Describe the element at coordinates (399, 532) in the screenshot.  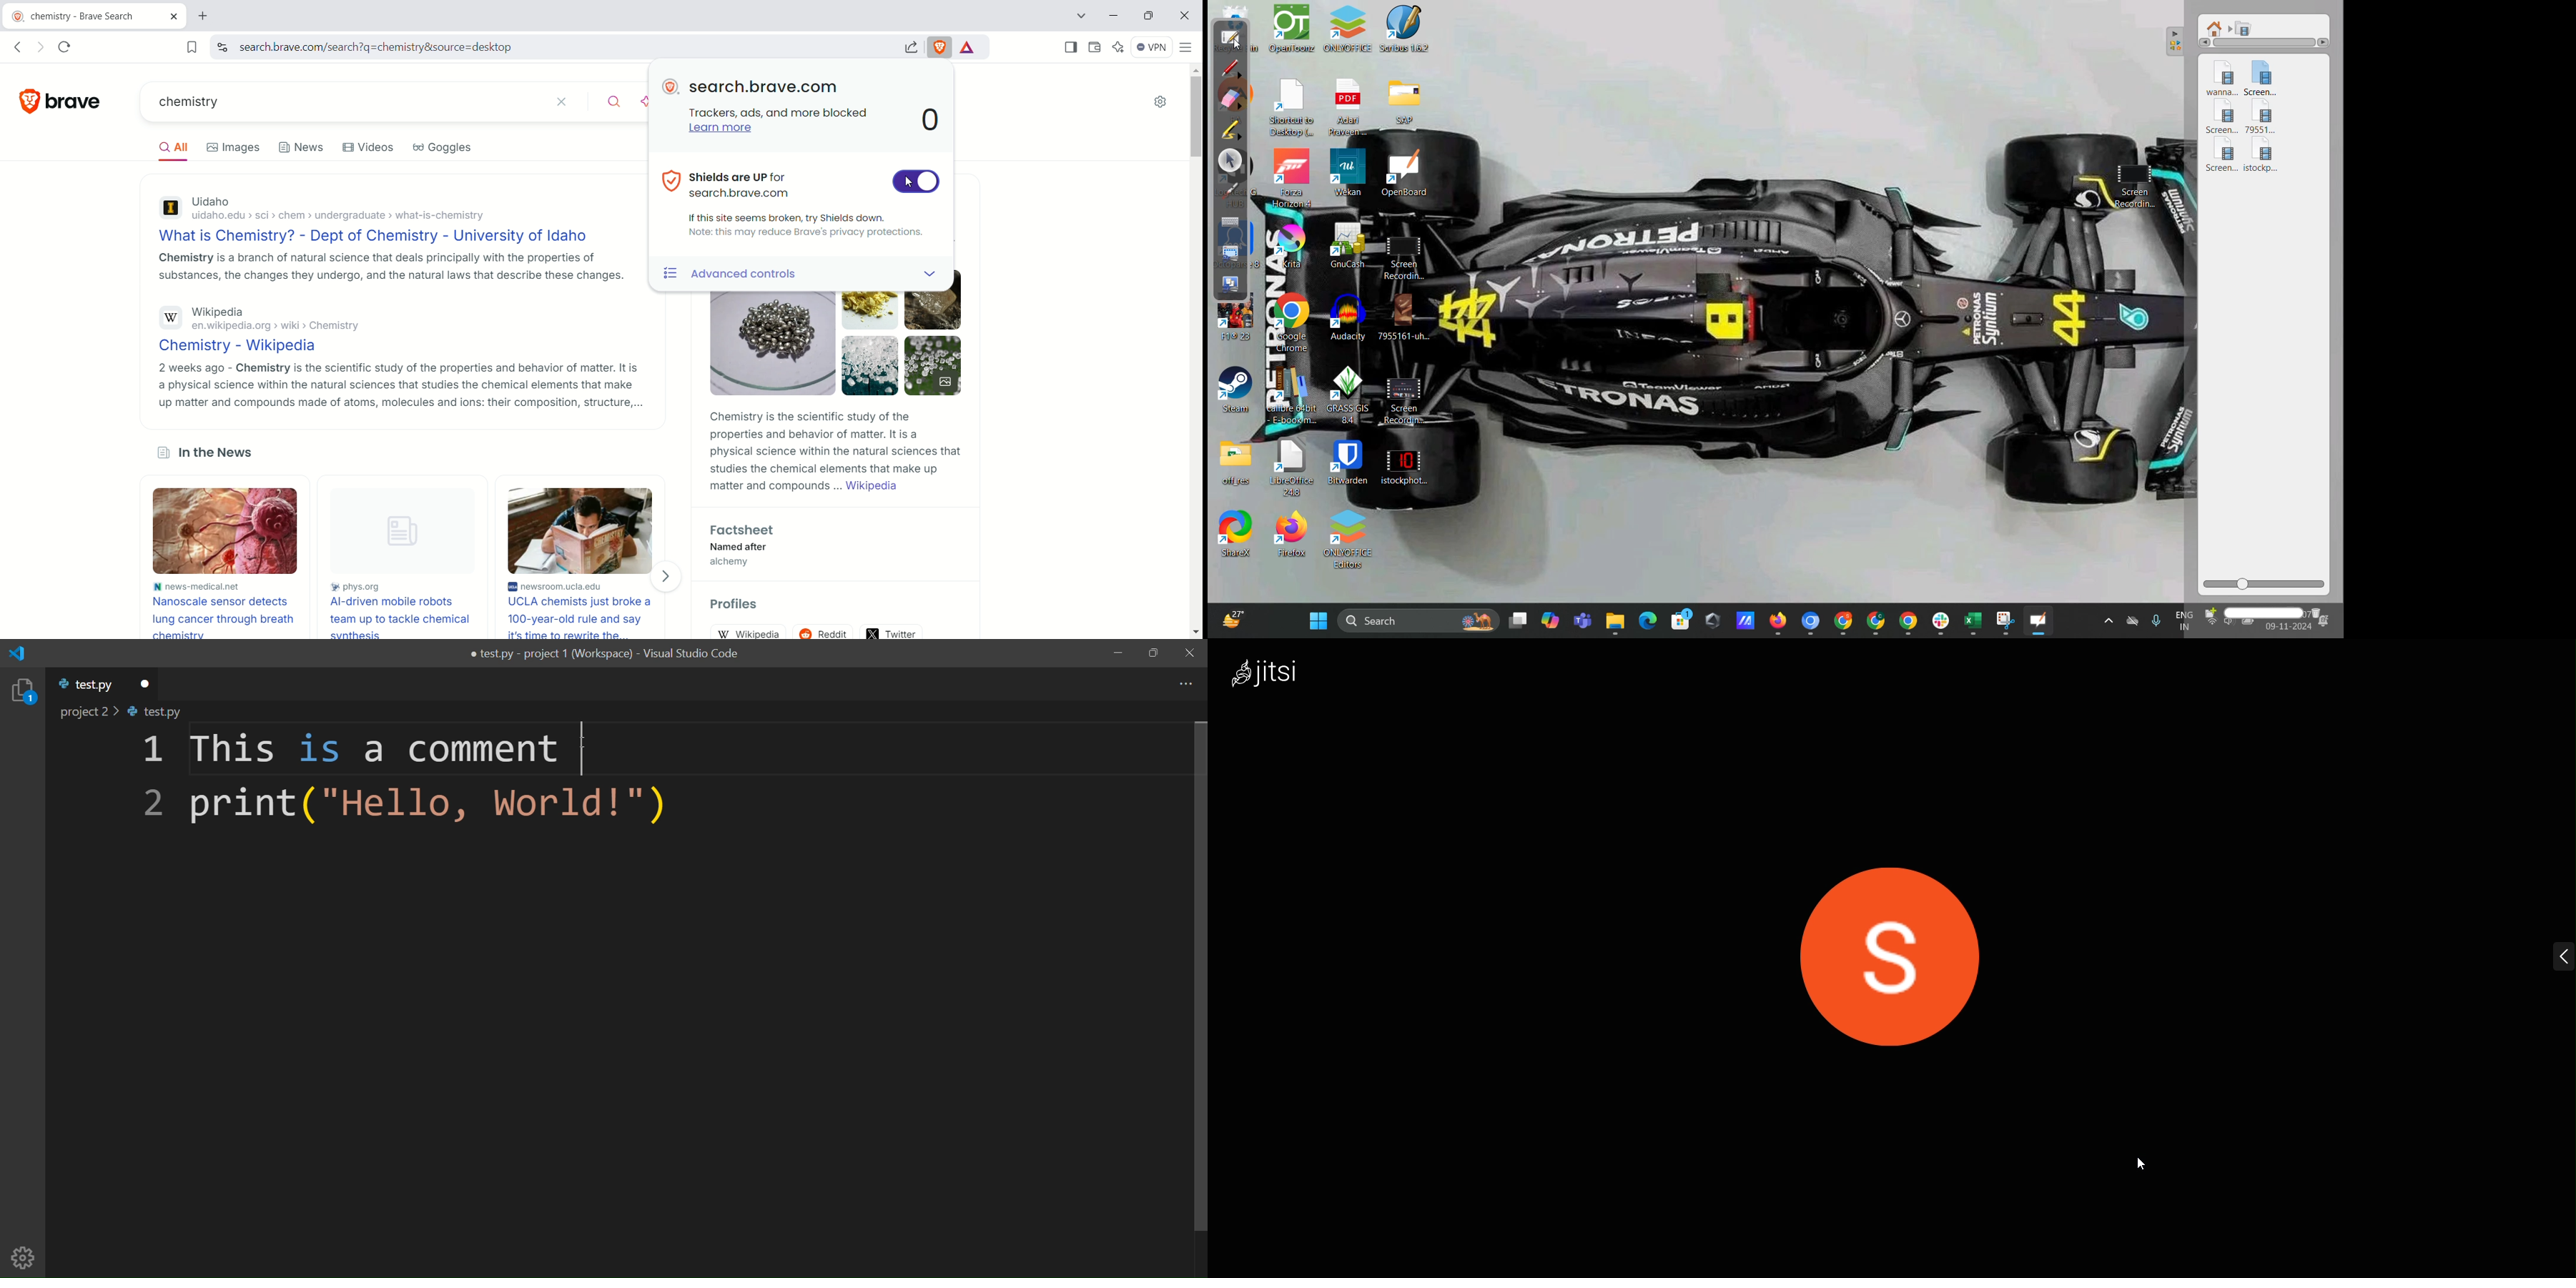
I see `blank thumbnail` at that location.